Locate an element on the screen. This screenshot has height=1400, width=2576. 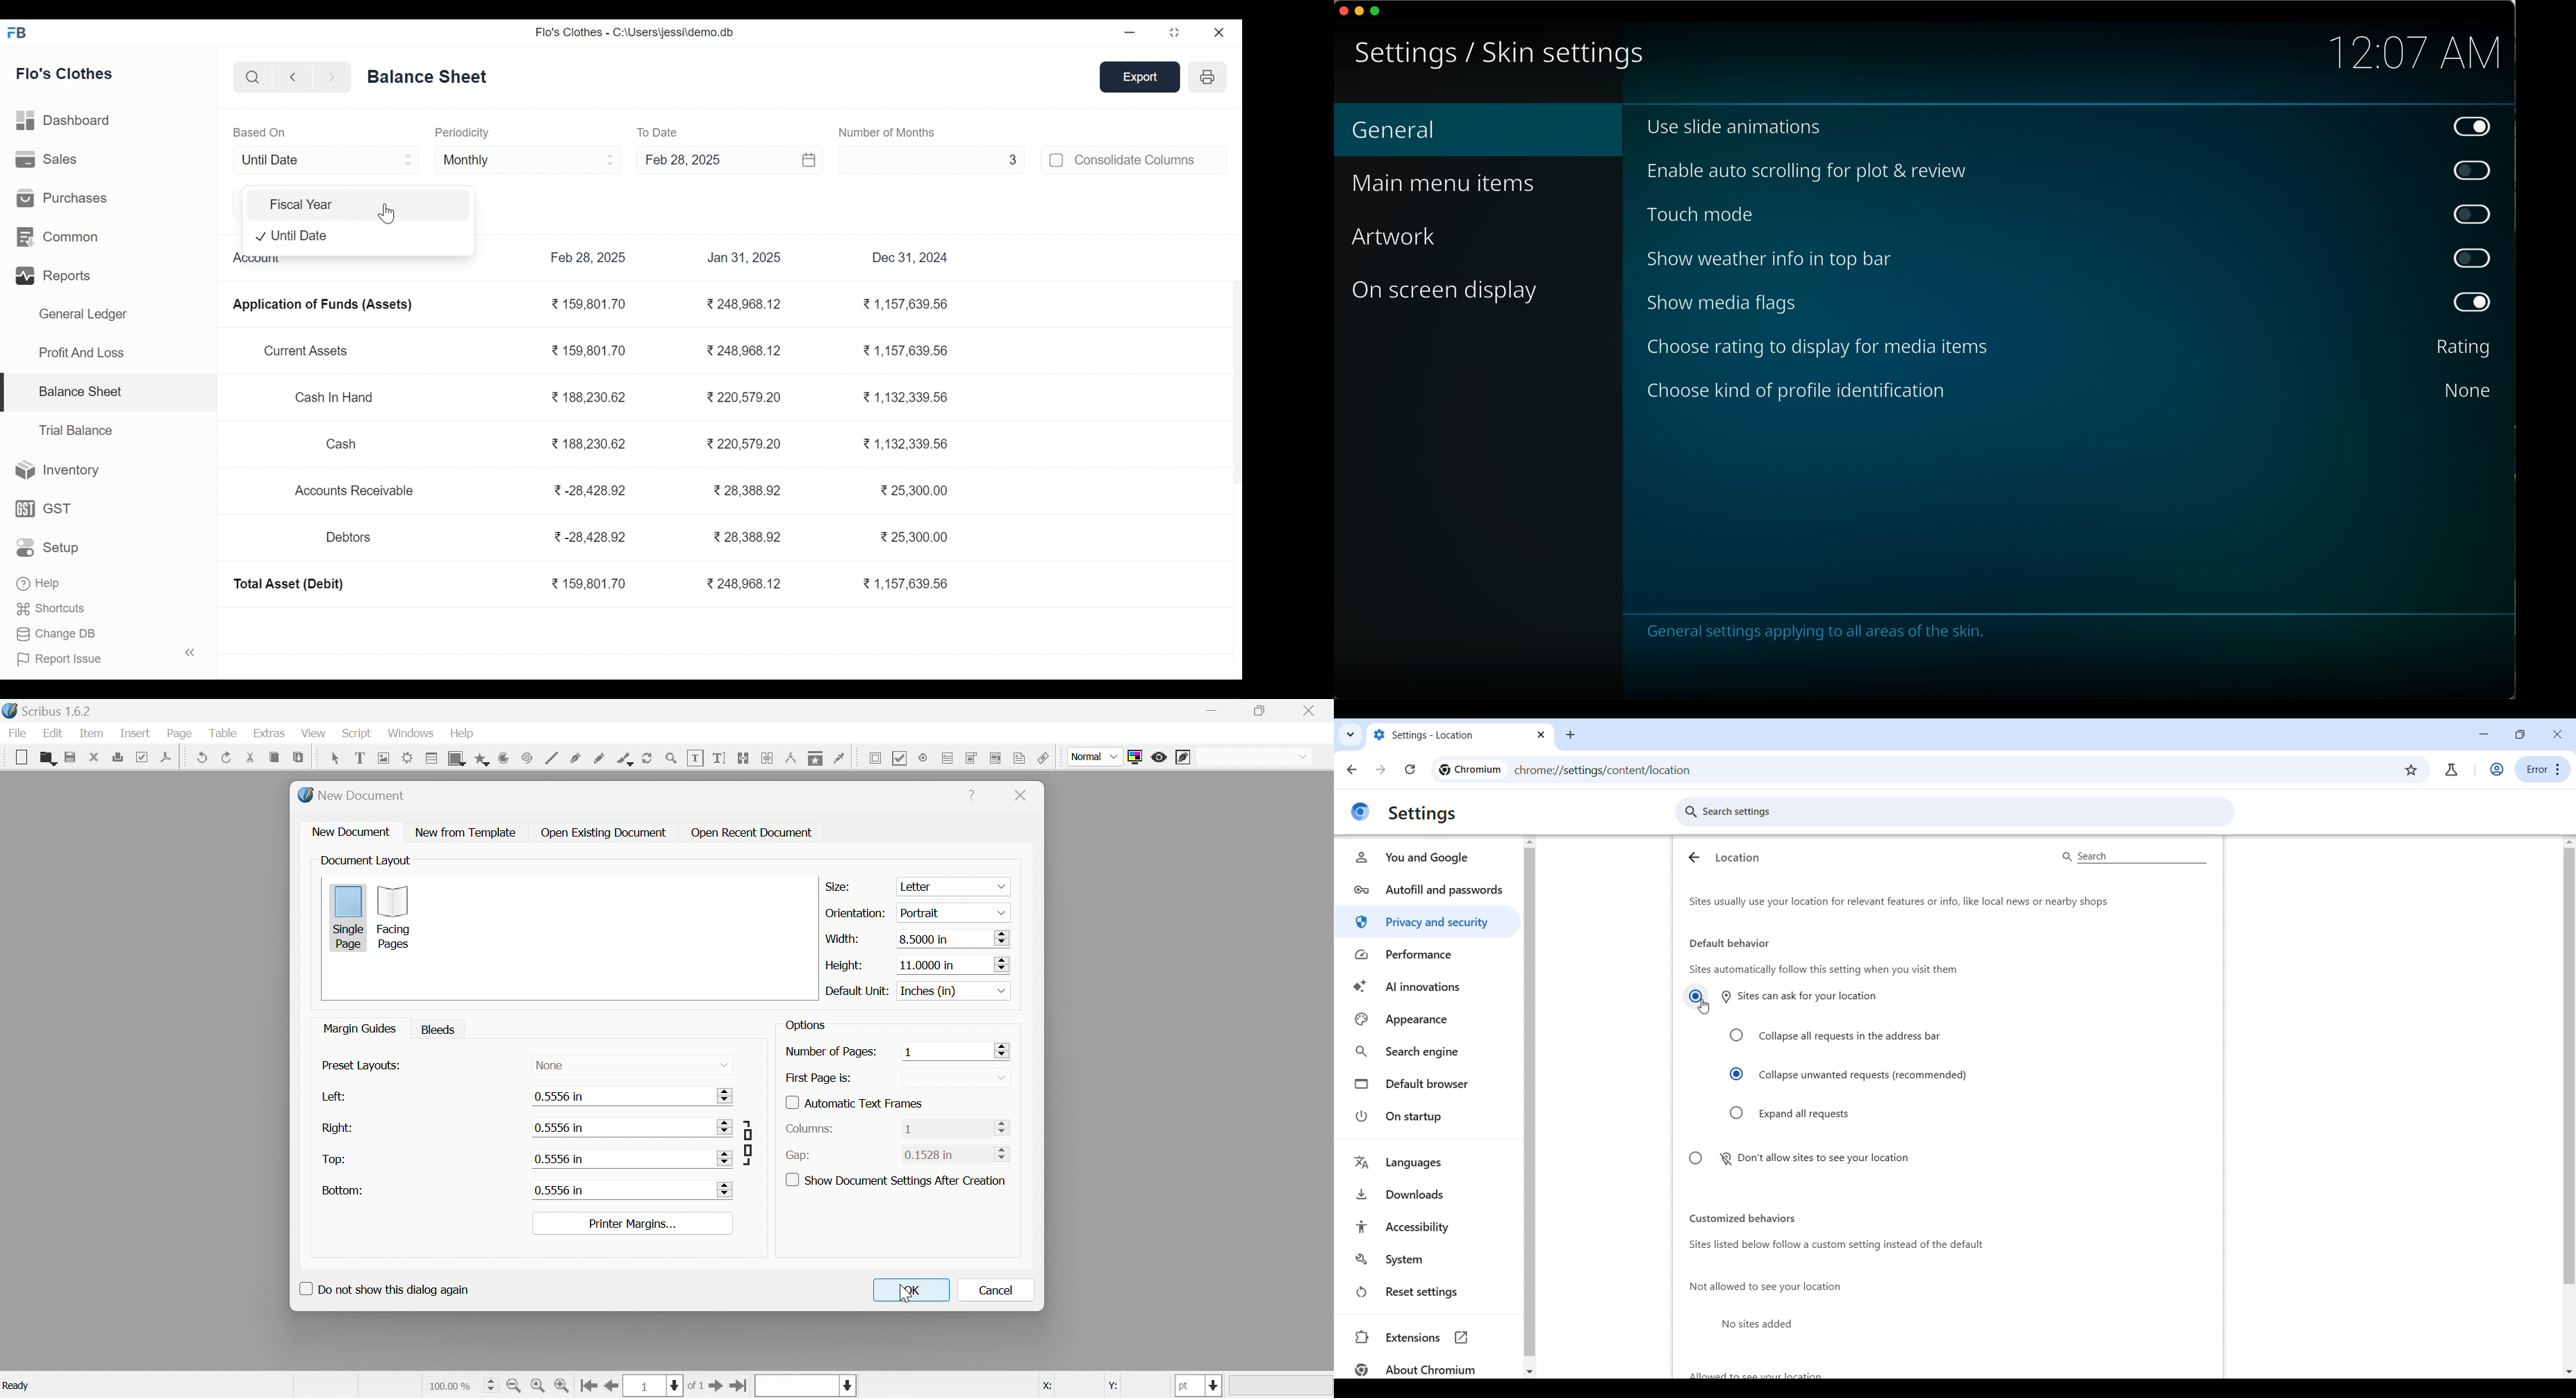
minimise is located at coordinates (1131, 32).